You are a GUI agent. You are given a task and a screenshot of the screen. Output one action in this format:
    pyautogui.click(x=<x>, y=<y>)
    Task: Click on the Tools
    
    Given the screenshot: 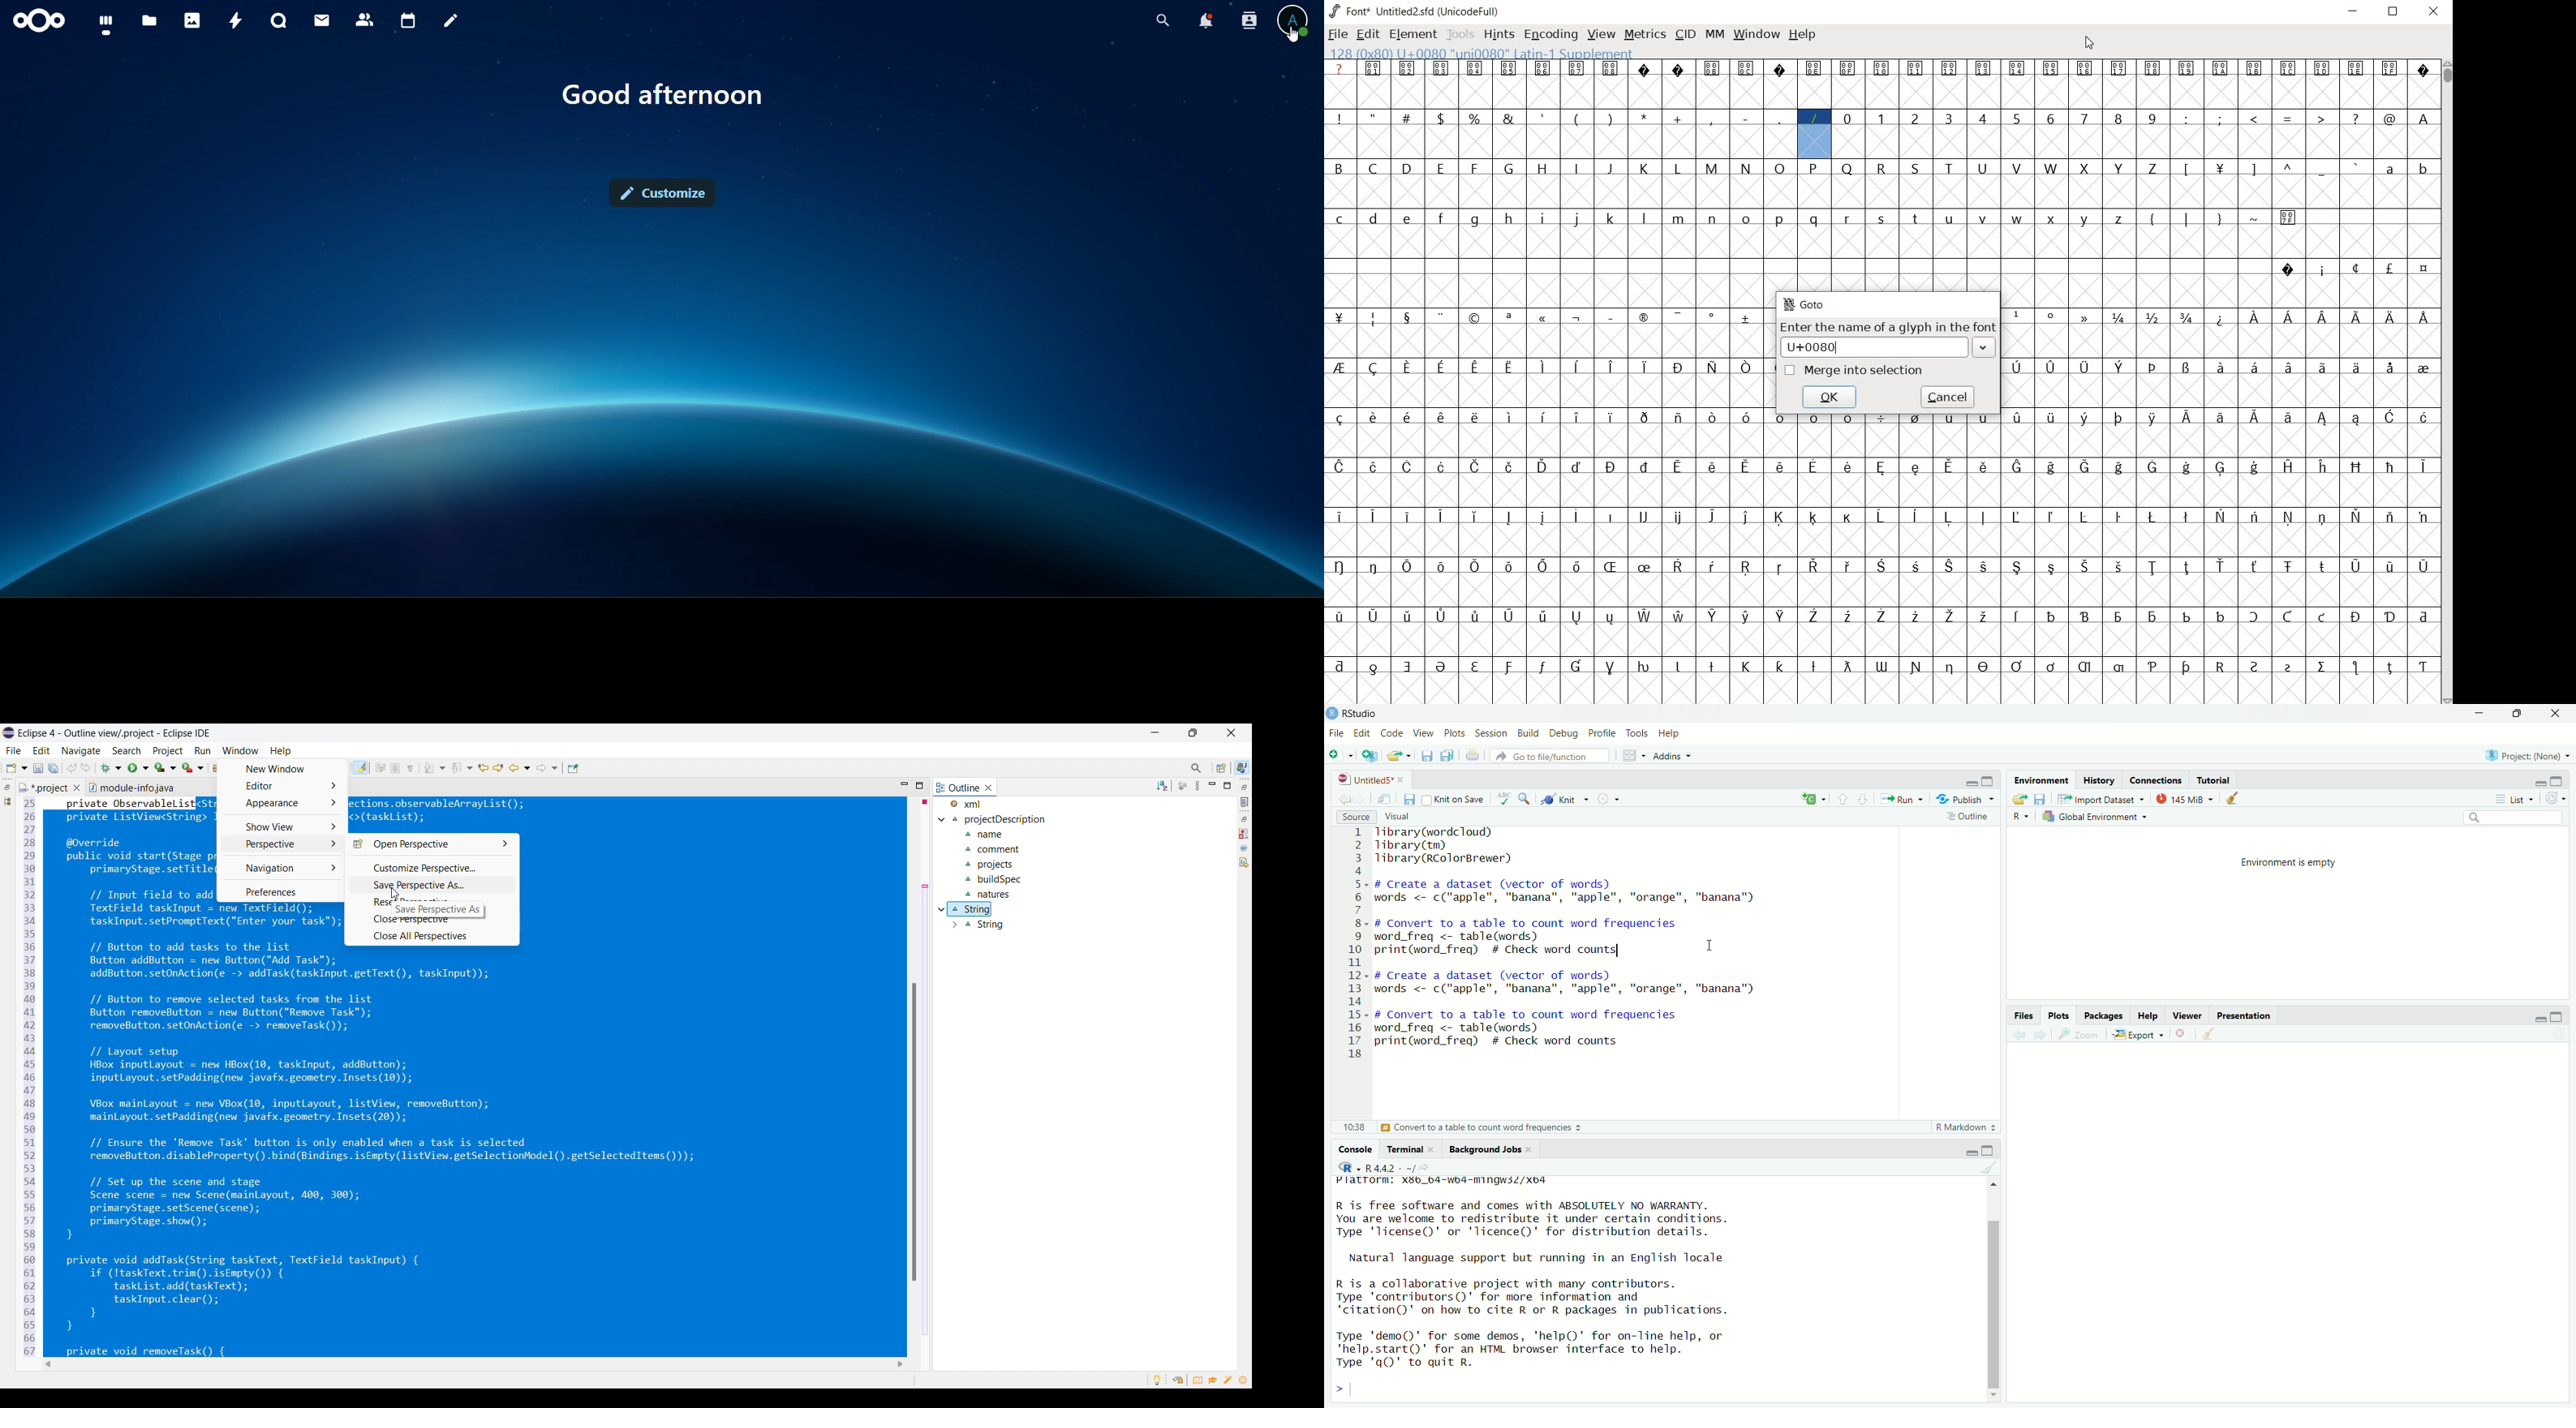 What is the action you would take?
    pyautogui.click(x=1636, y=732)
    